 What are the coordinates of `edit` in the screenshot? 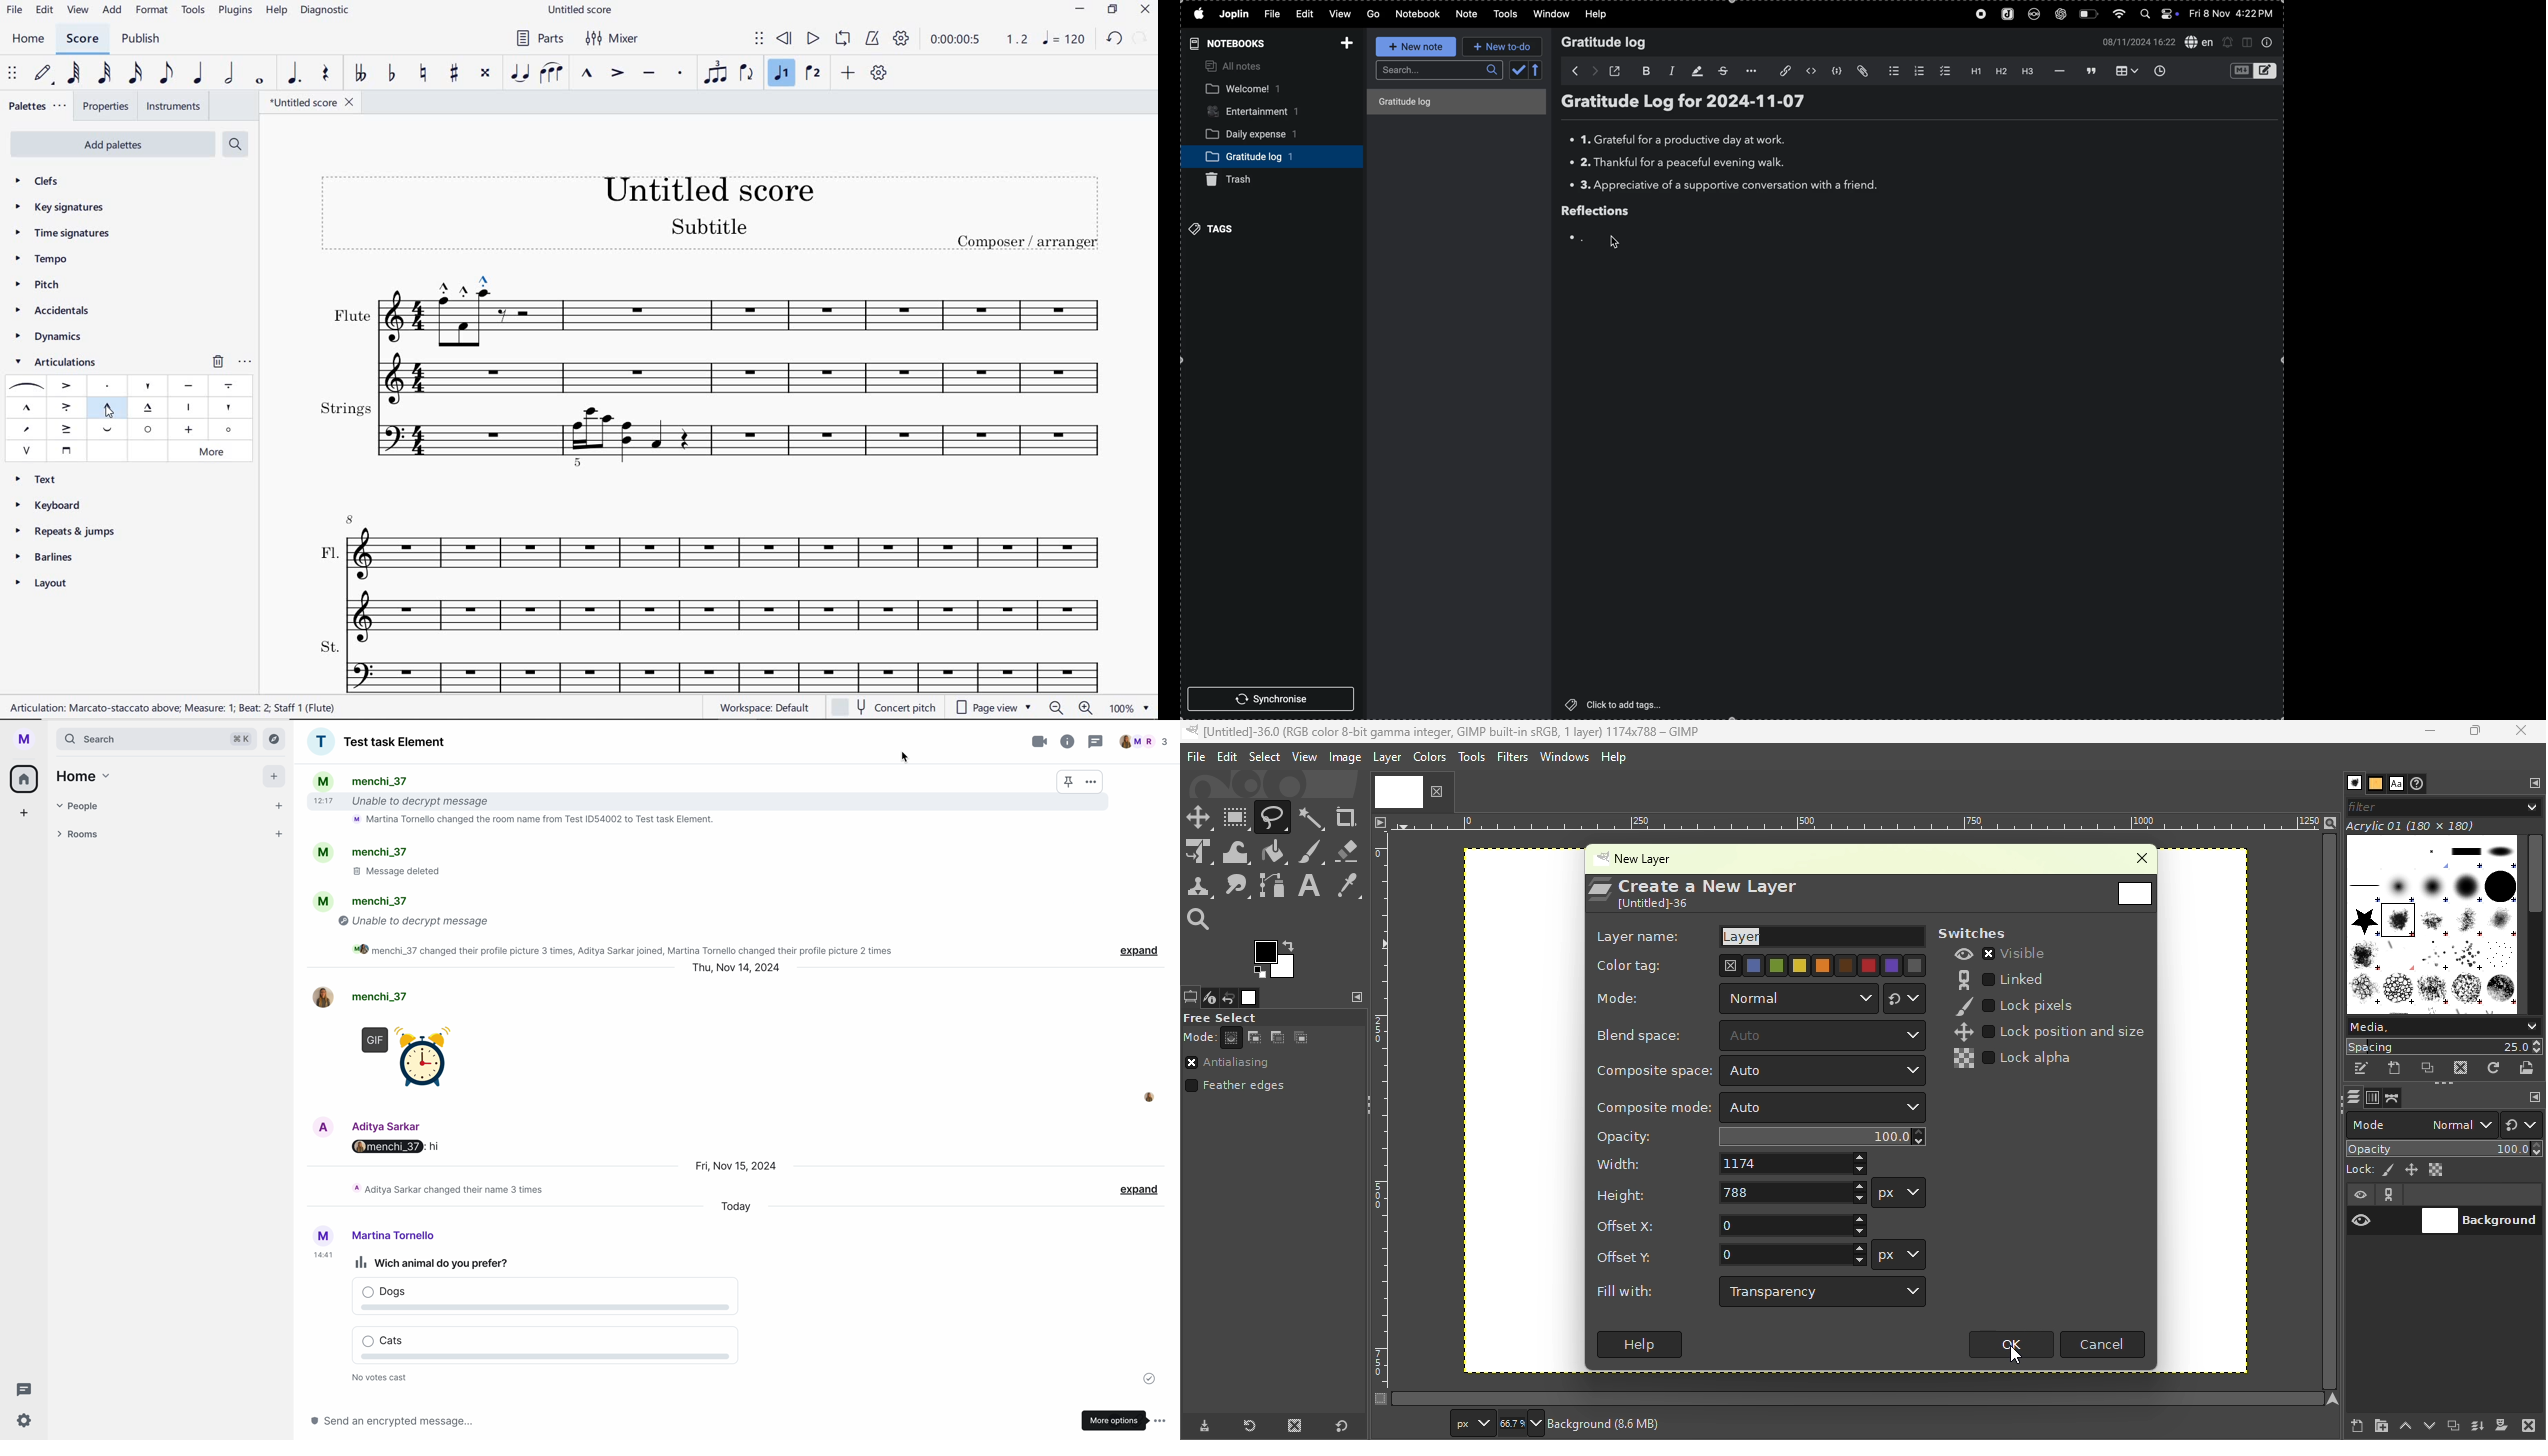 It's located at (44, 10).